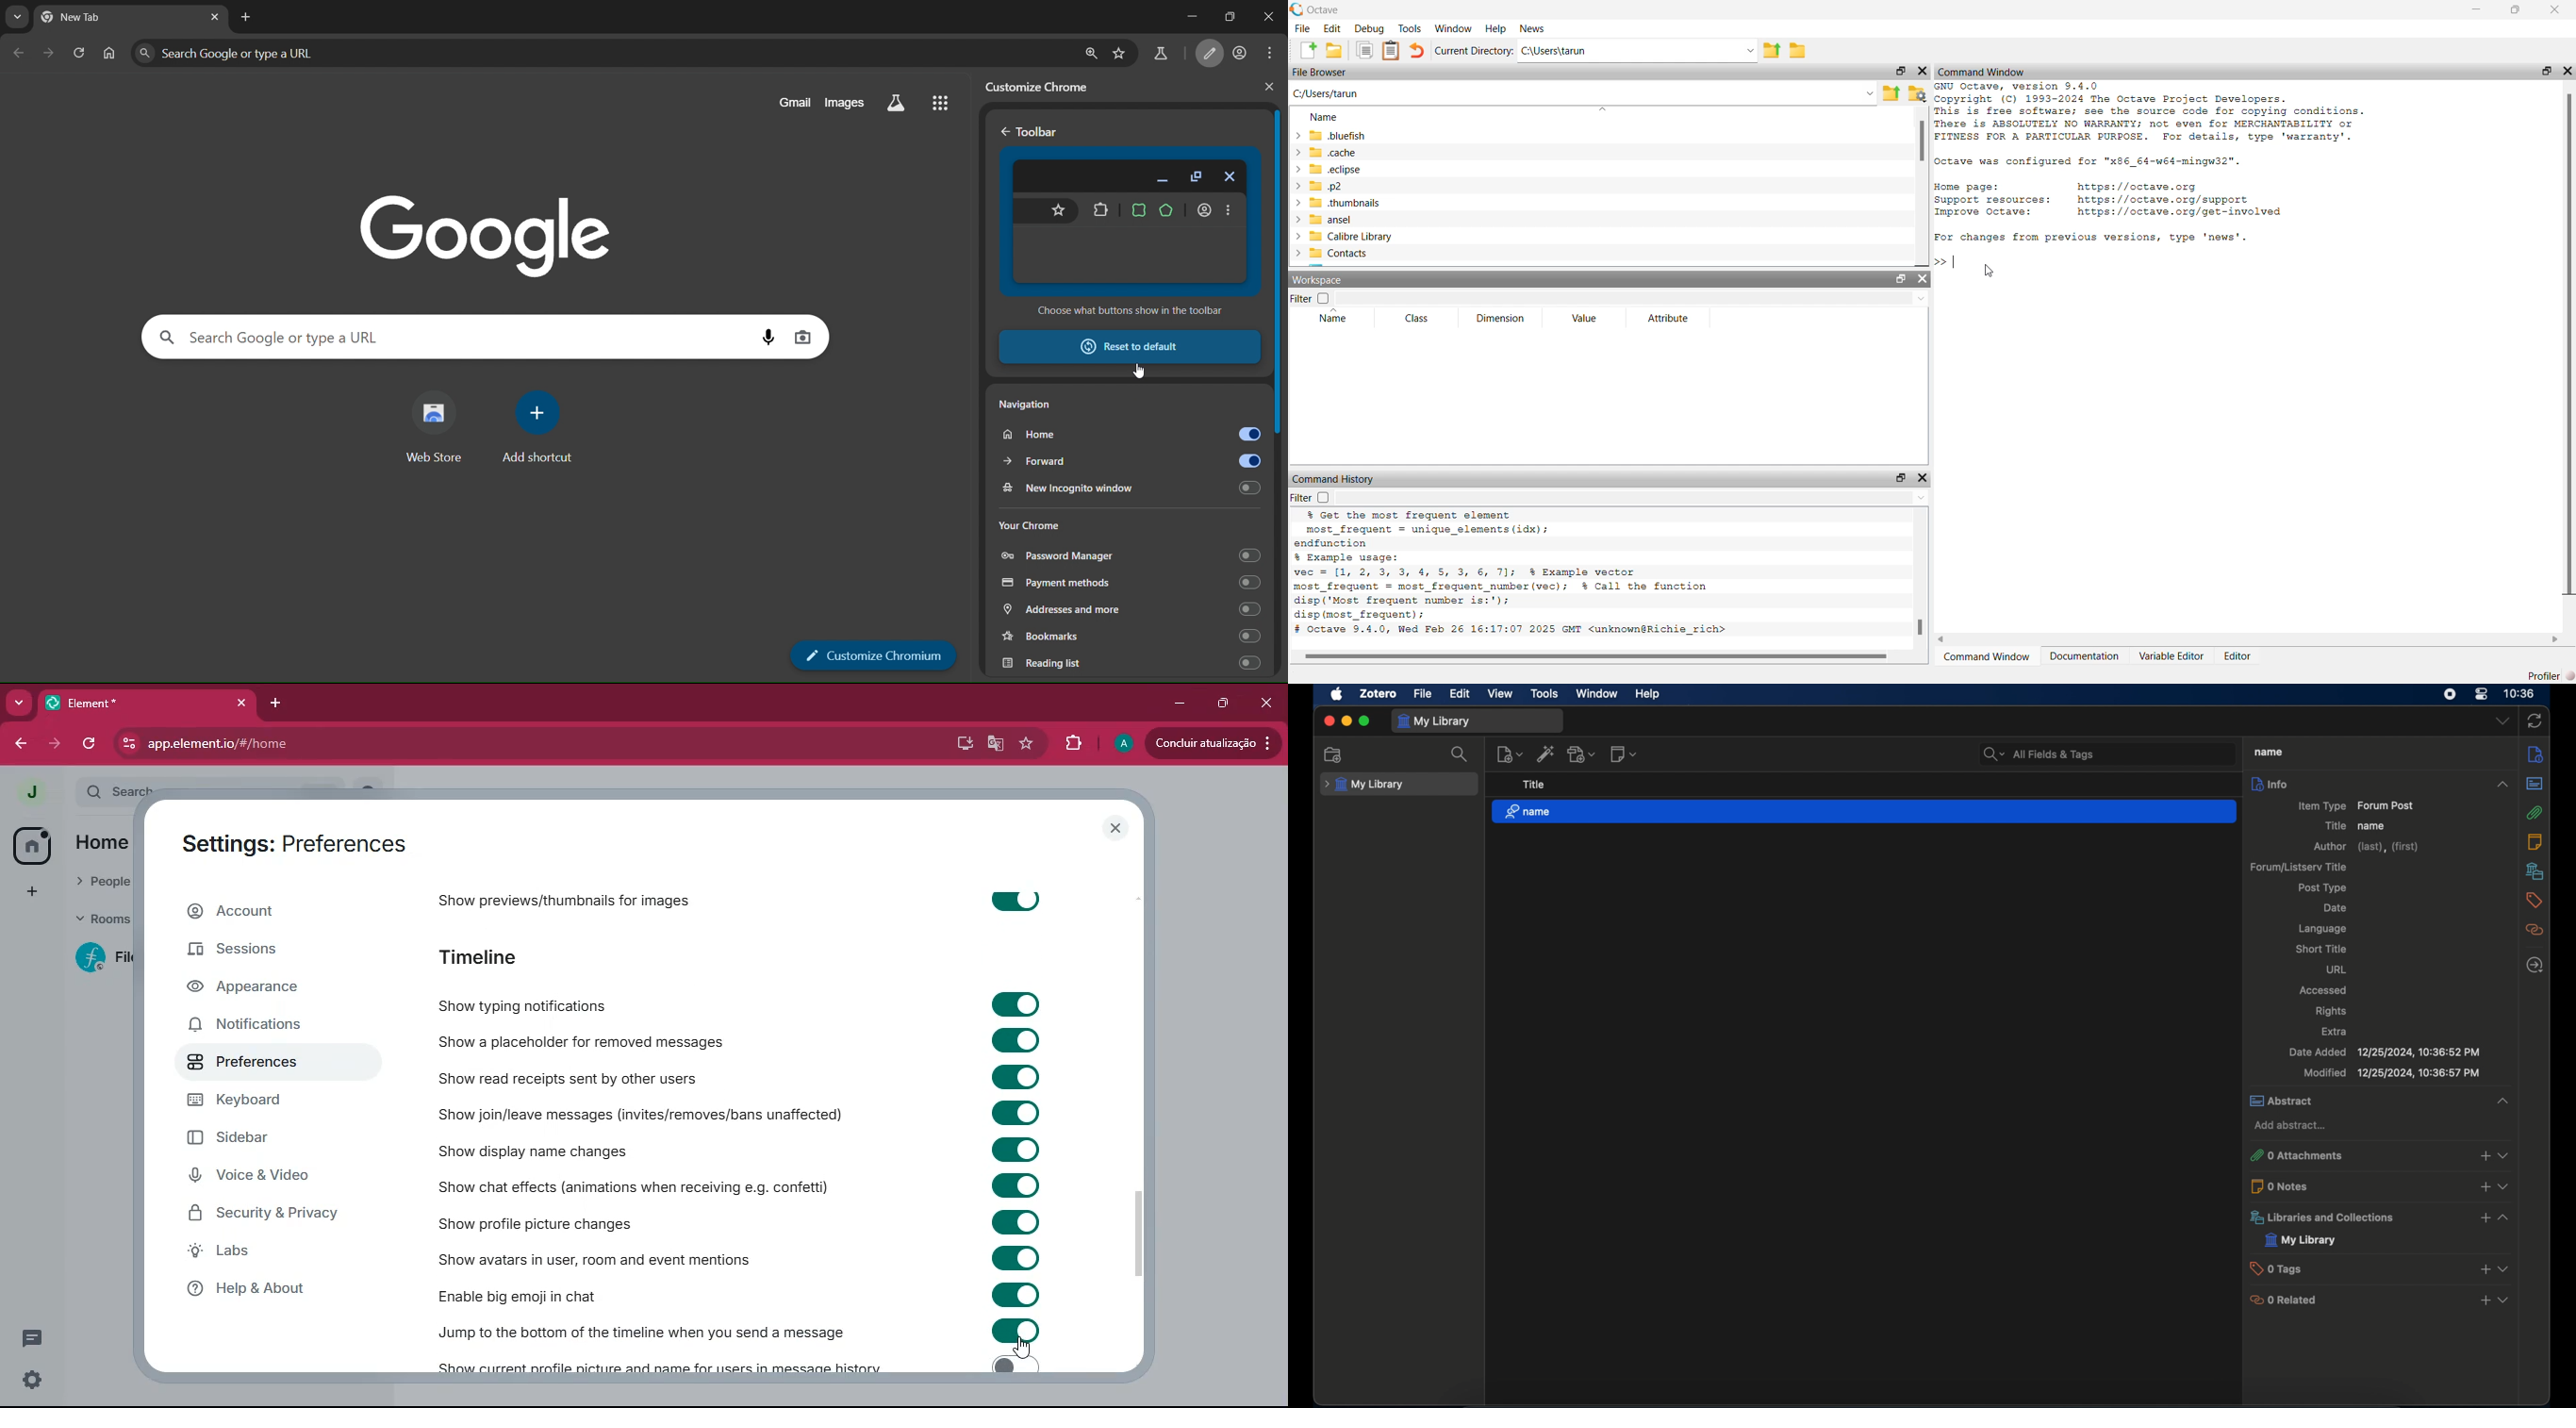 Image resolution: width=2576 pixels, height=1428 pixels. I want to click on date added, so click(2386, 1052).